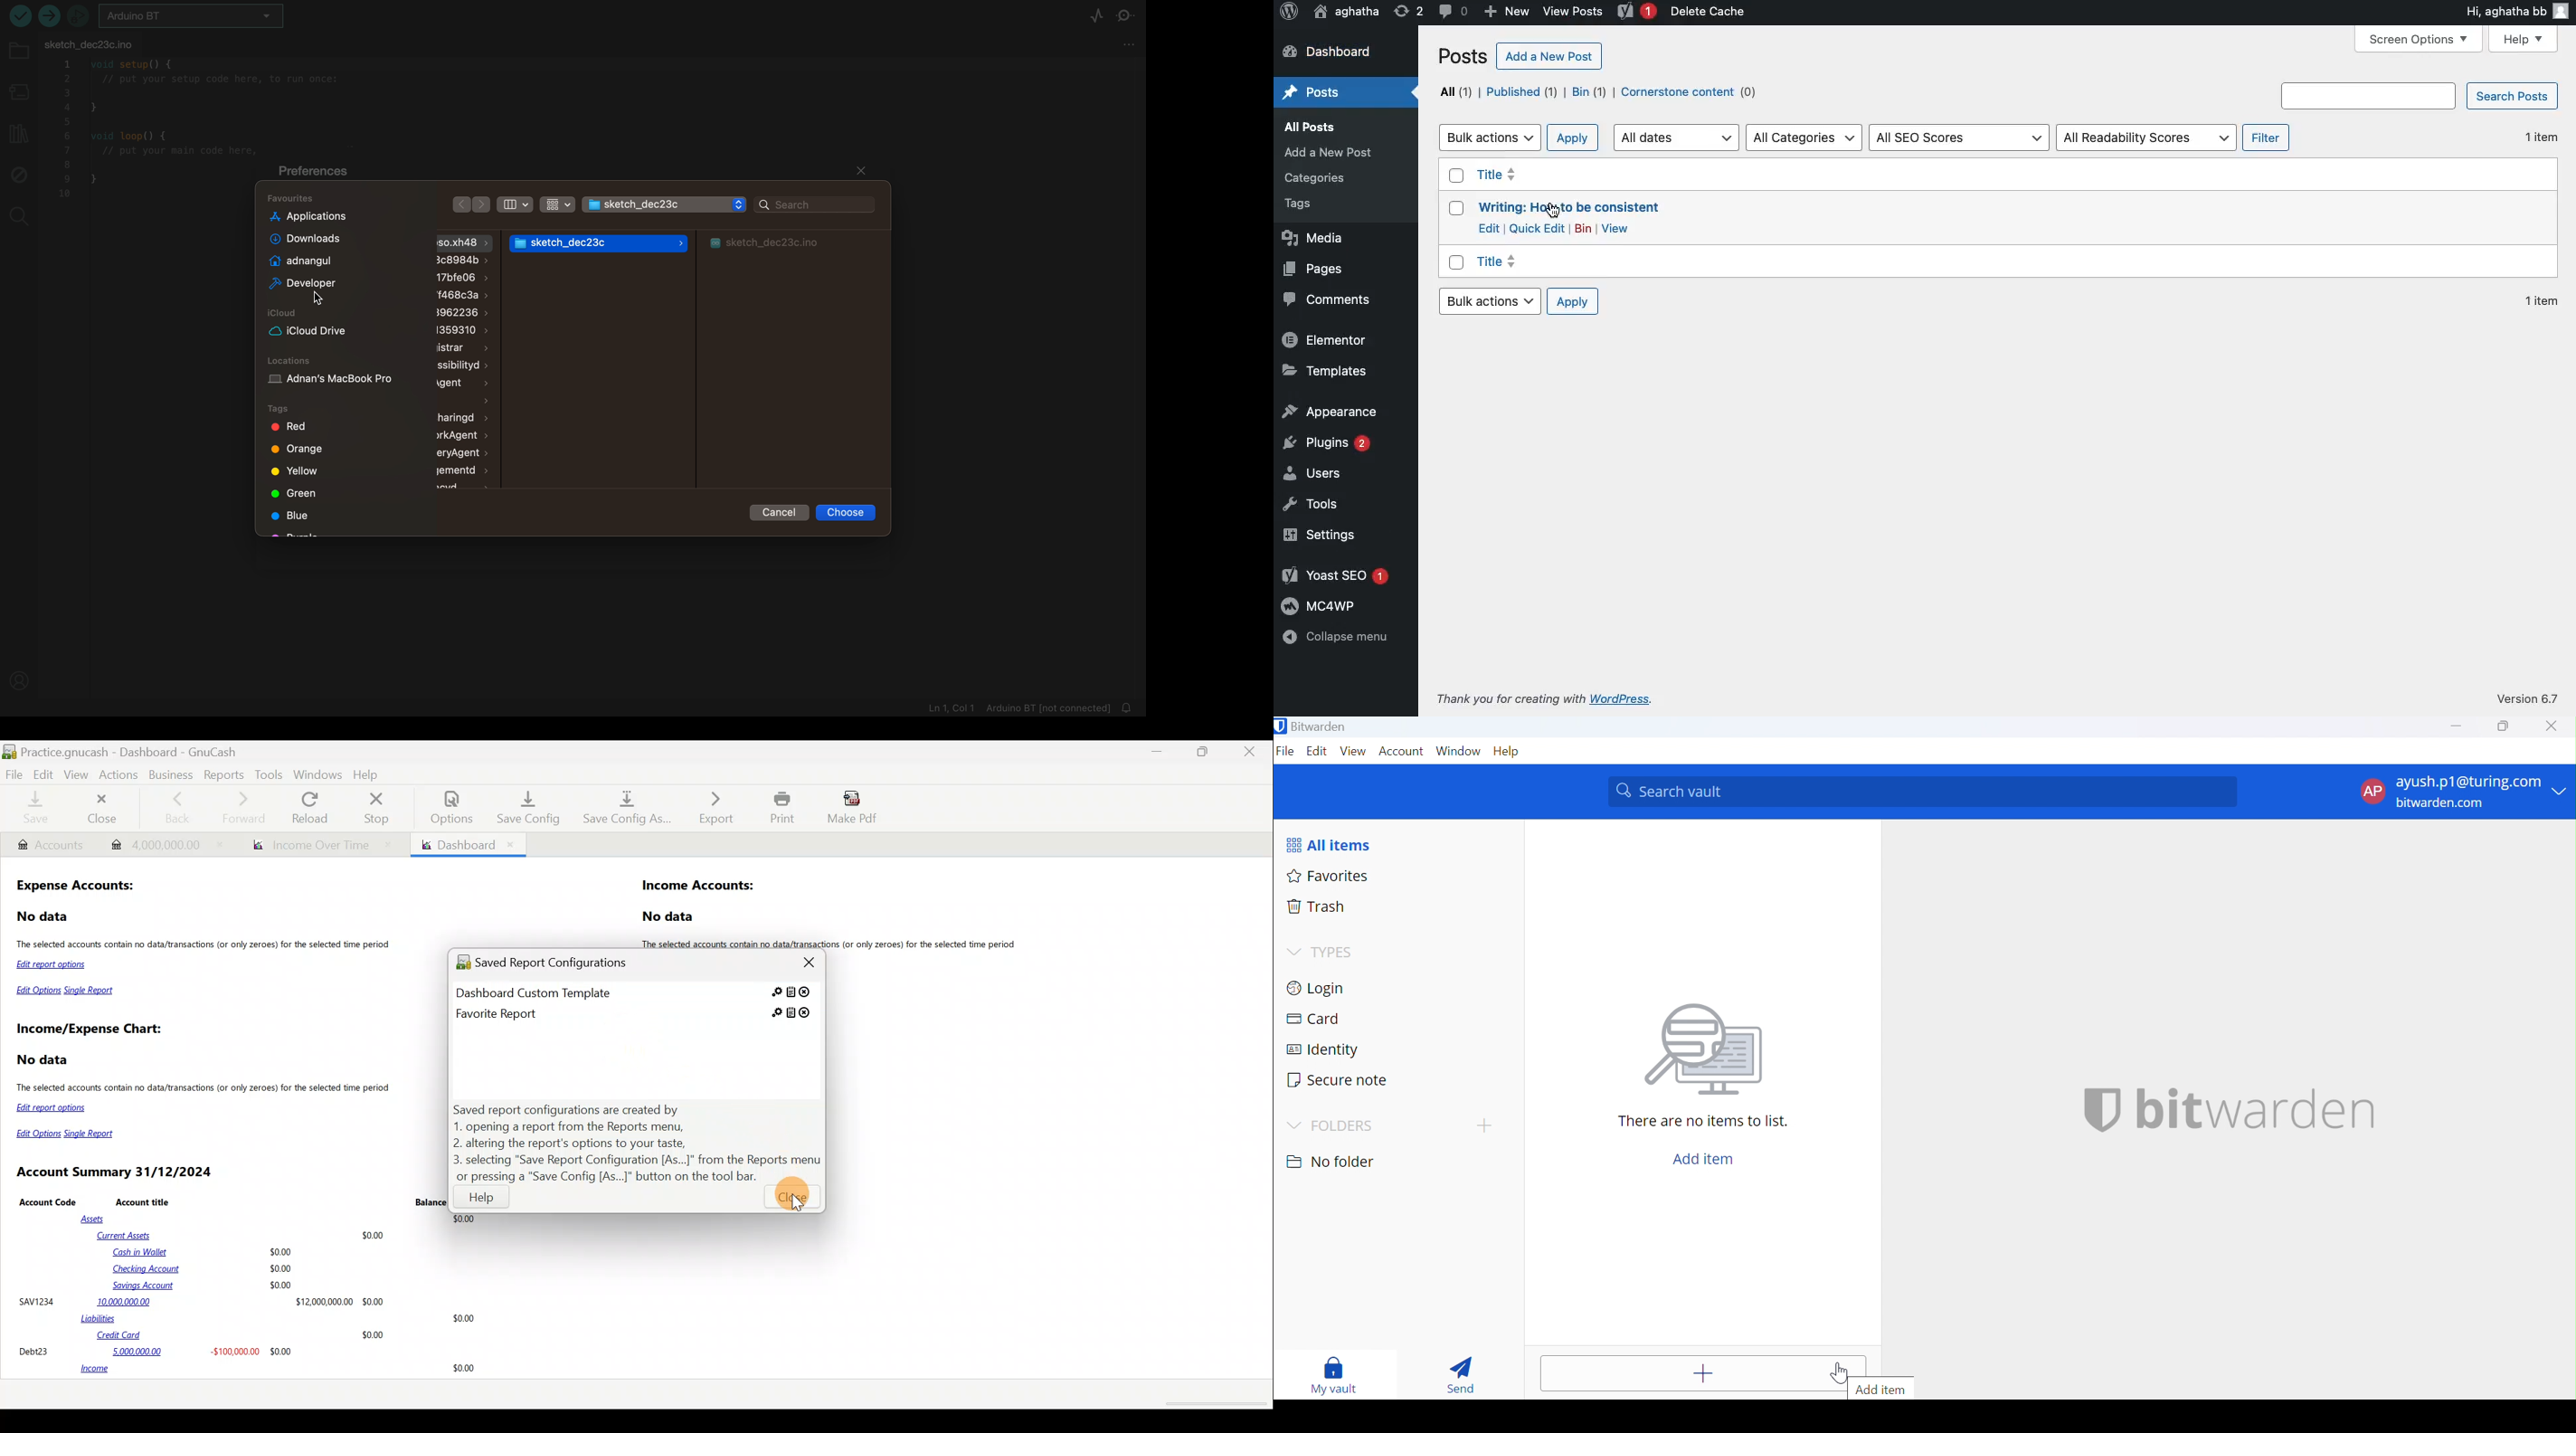 The width and height of the screenshot is (2576, 1456). I want to click on Make pdf, so click(856, 809).